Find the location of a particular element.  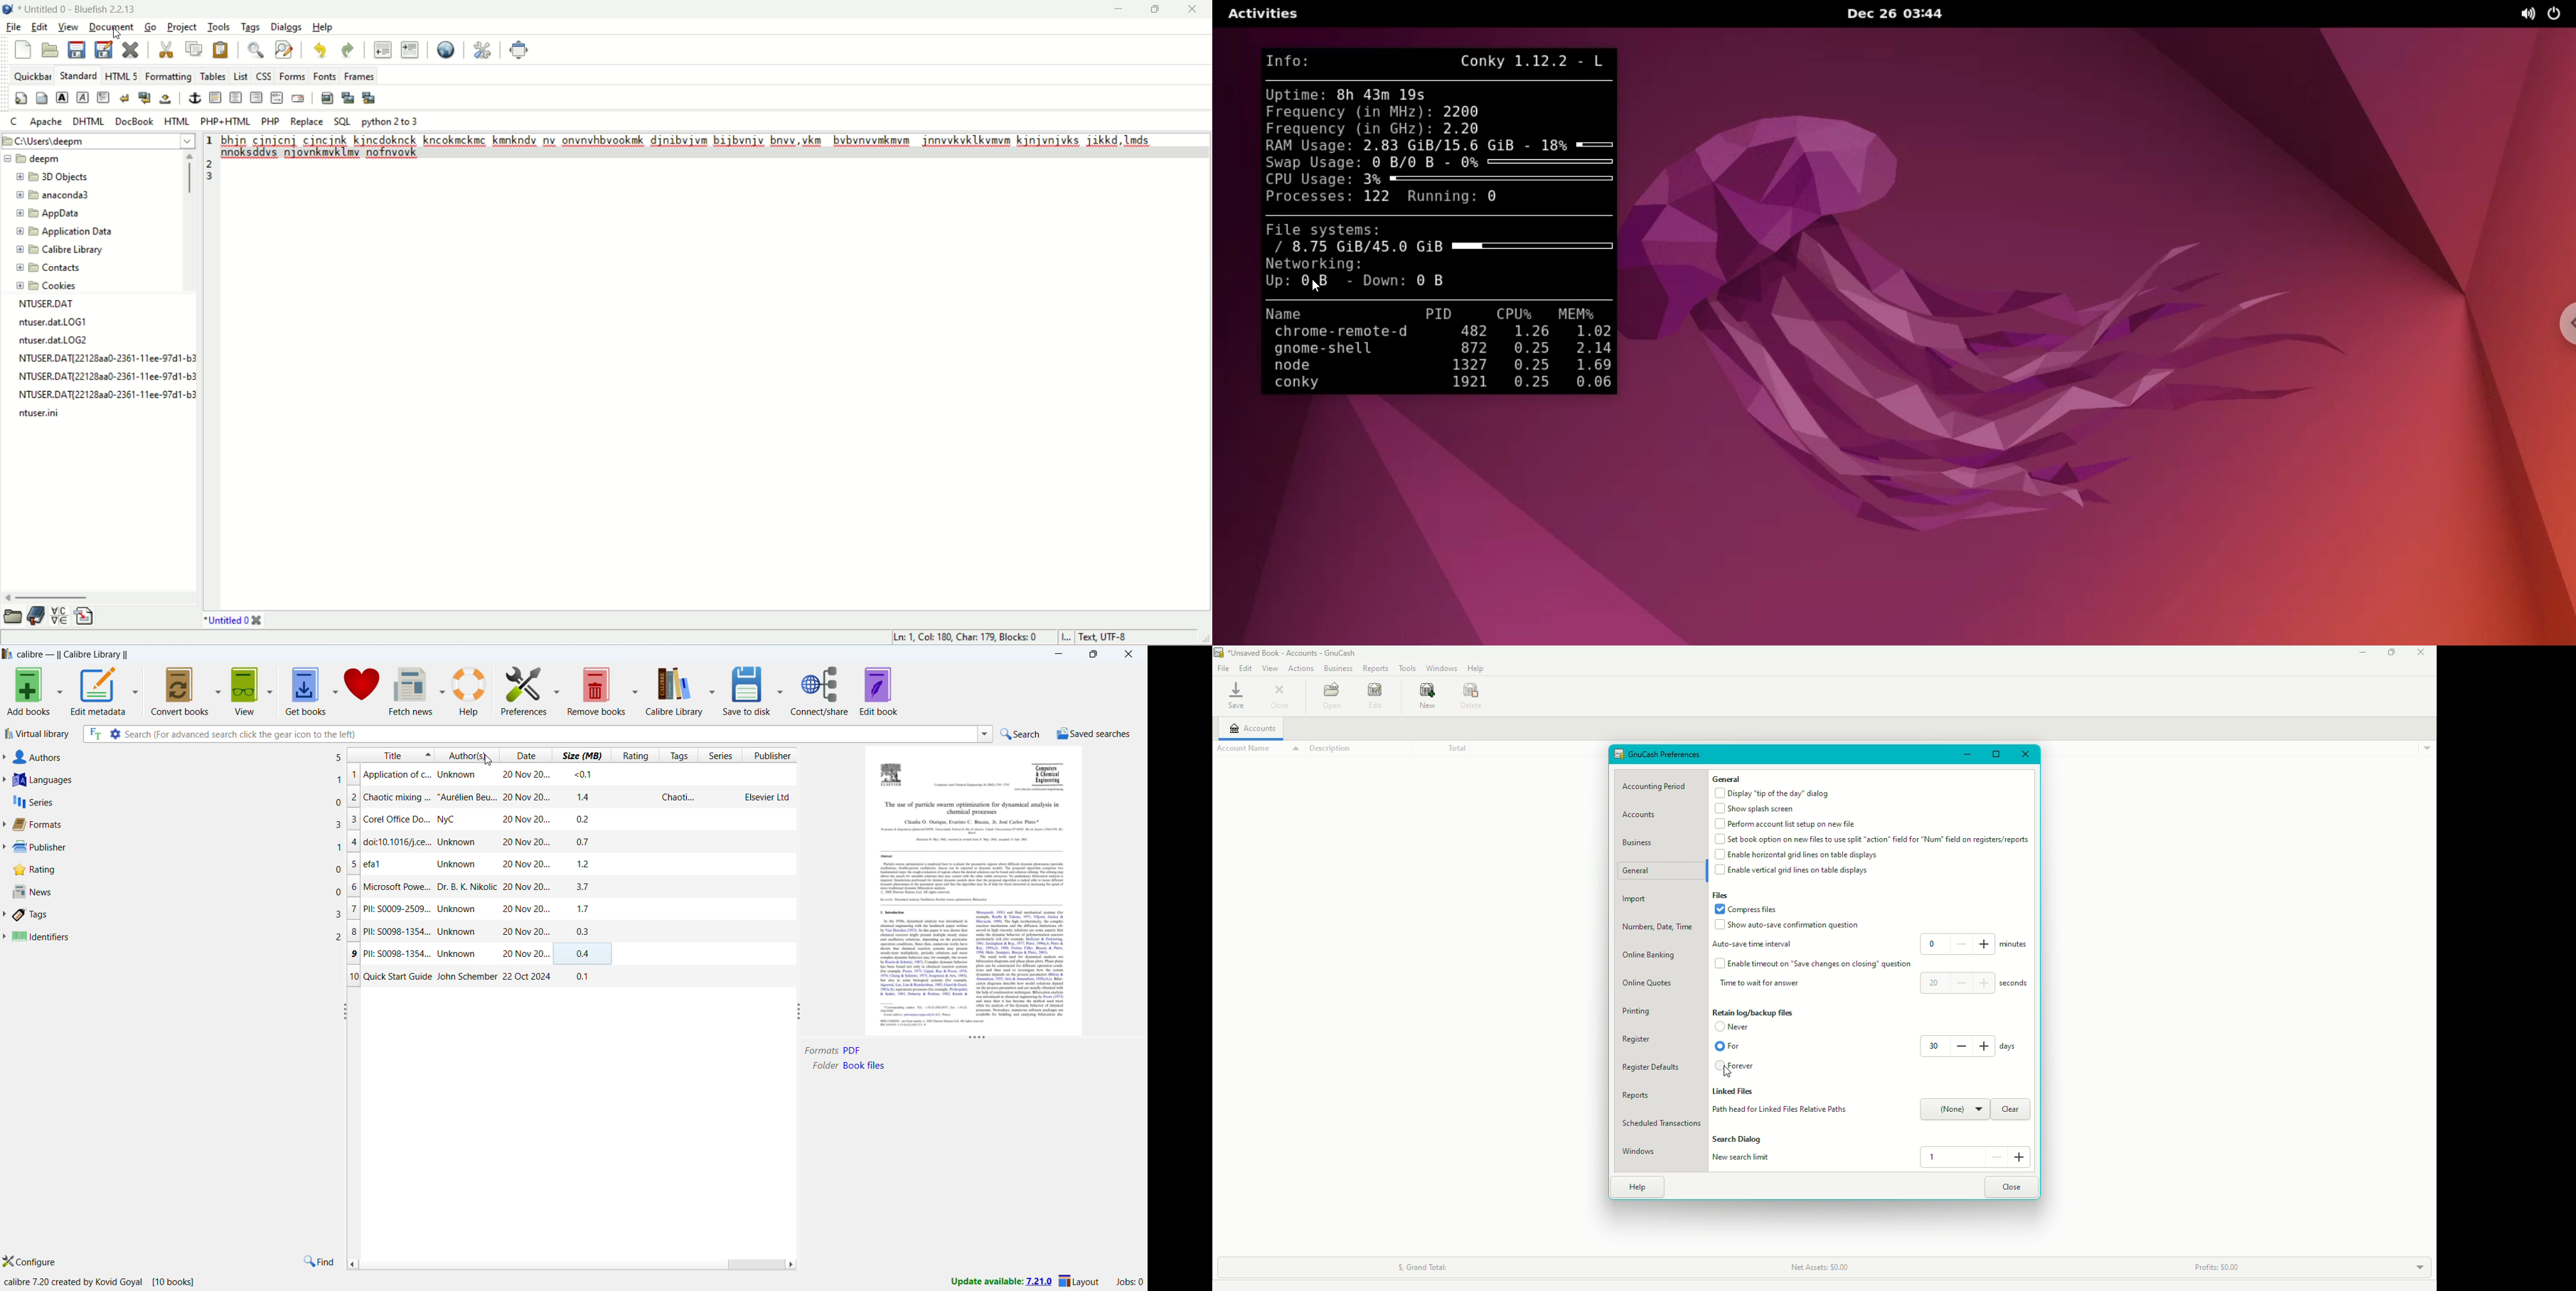

cut is located at coordinates (166, 47).